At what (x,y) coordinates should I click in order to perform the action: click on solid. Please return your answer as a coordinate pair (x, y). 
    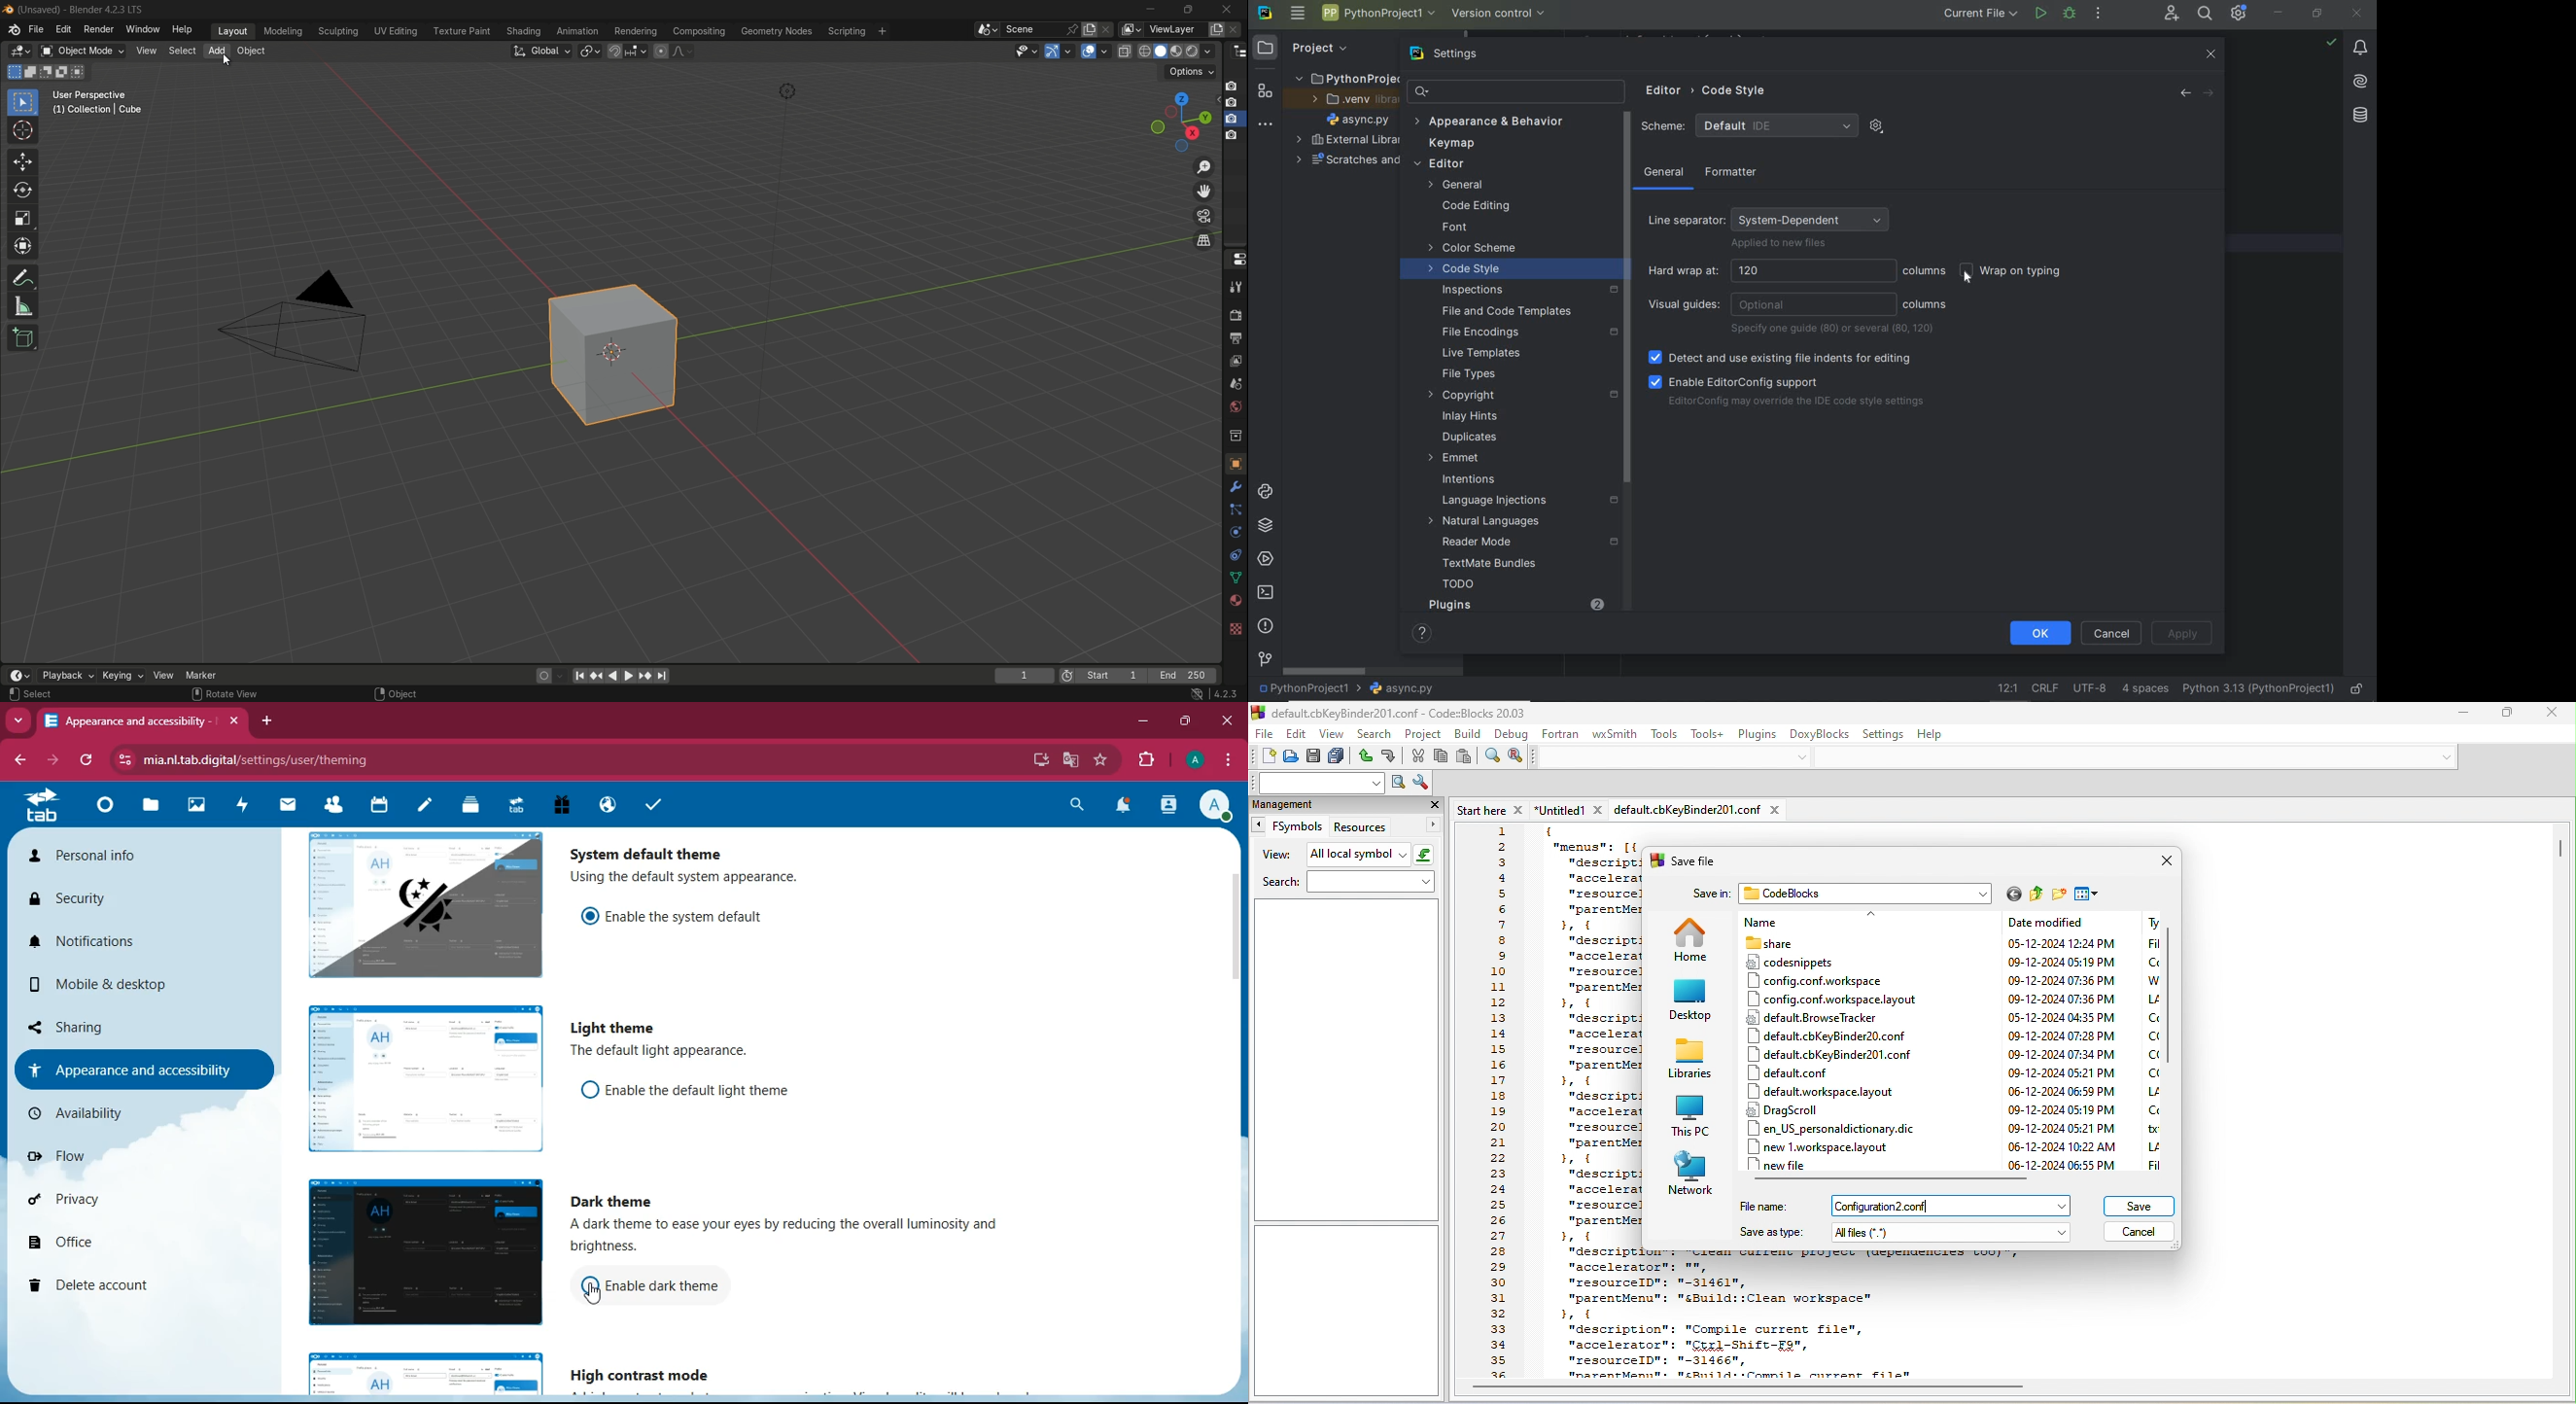
    Looking at the image, I should click on (1163, 51).